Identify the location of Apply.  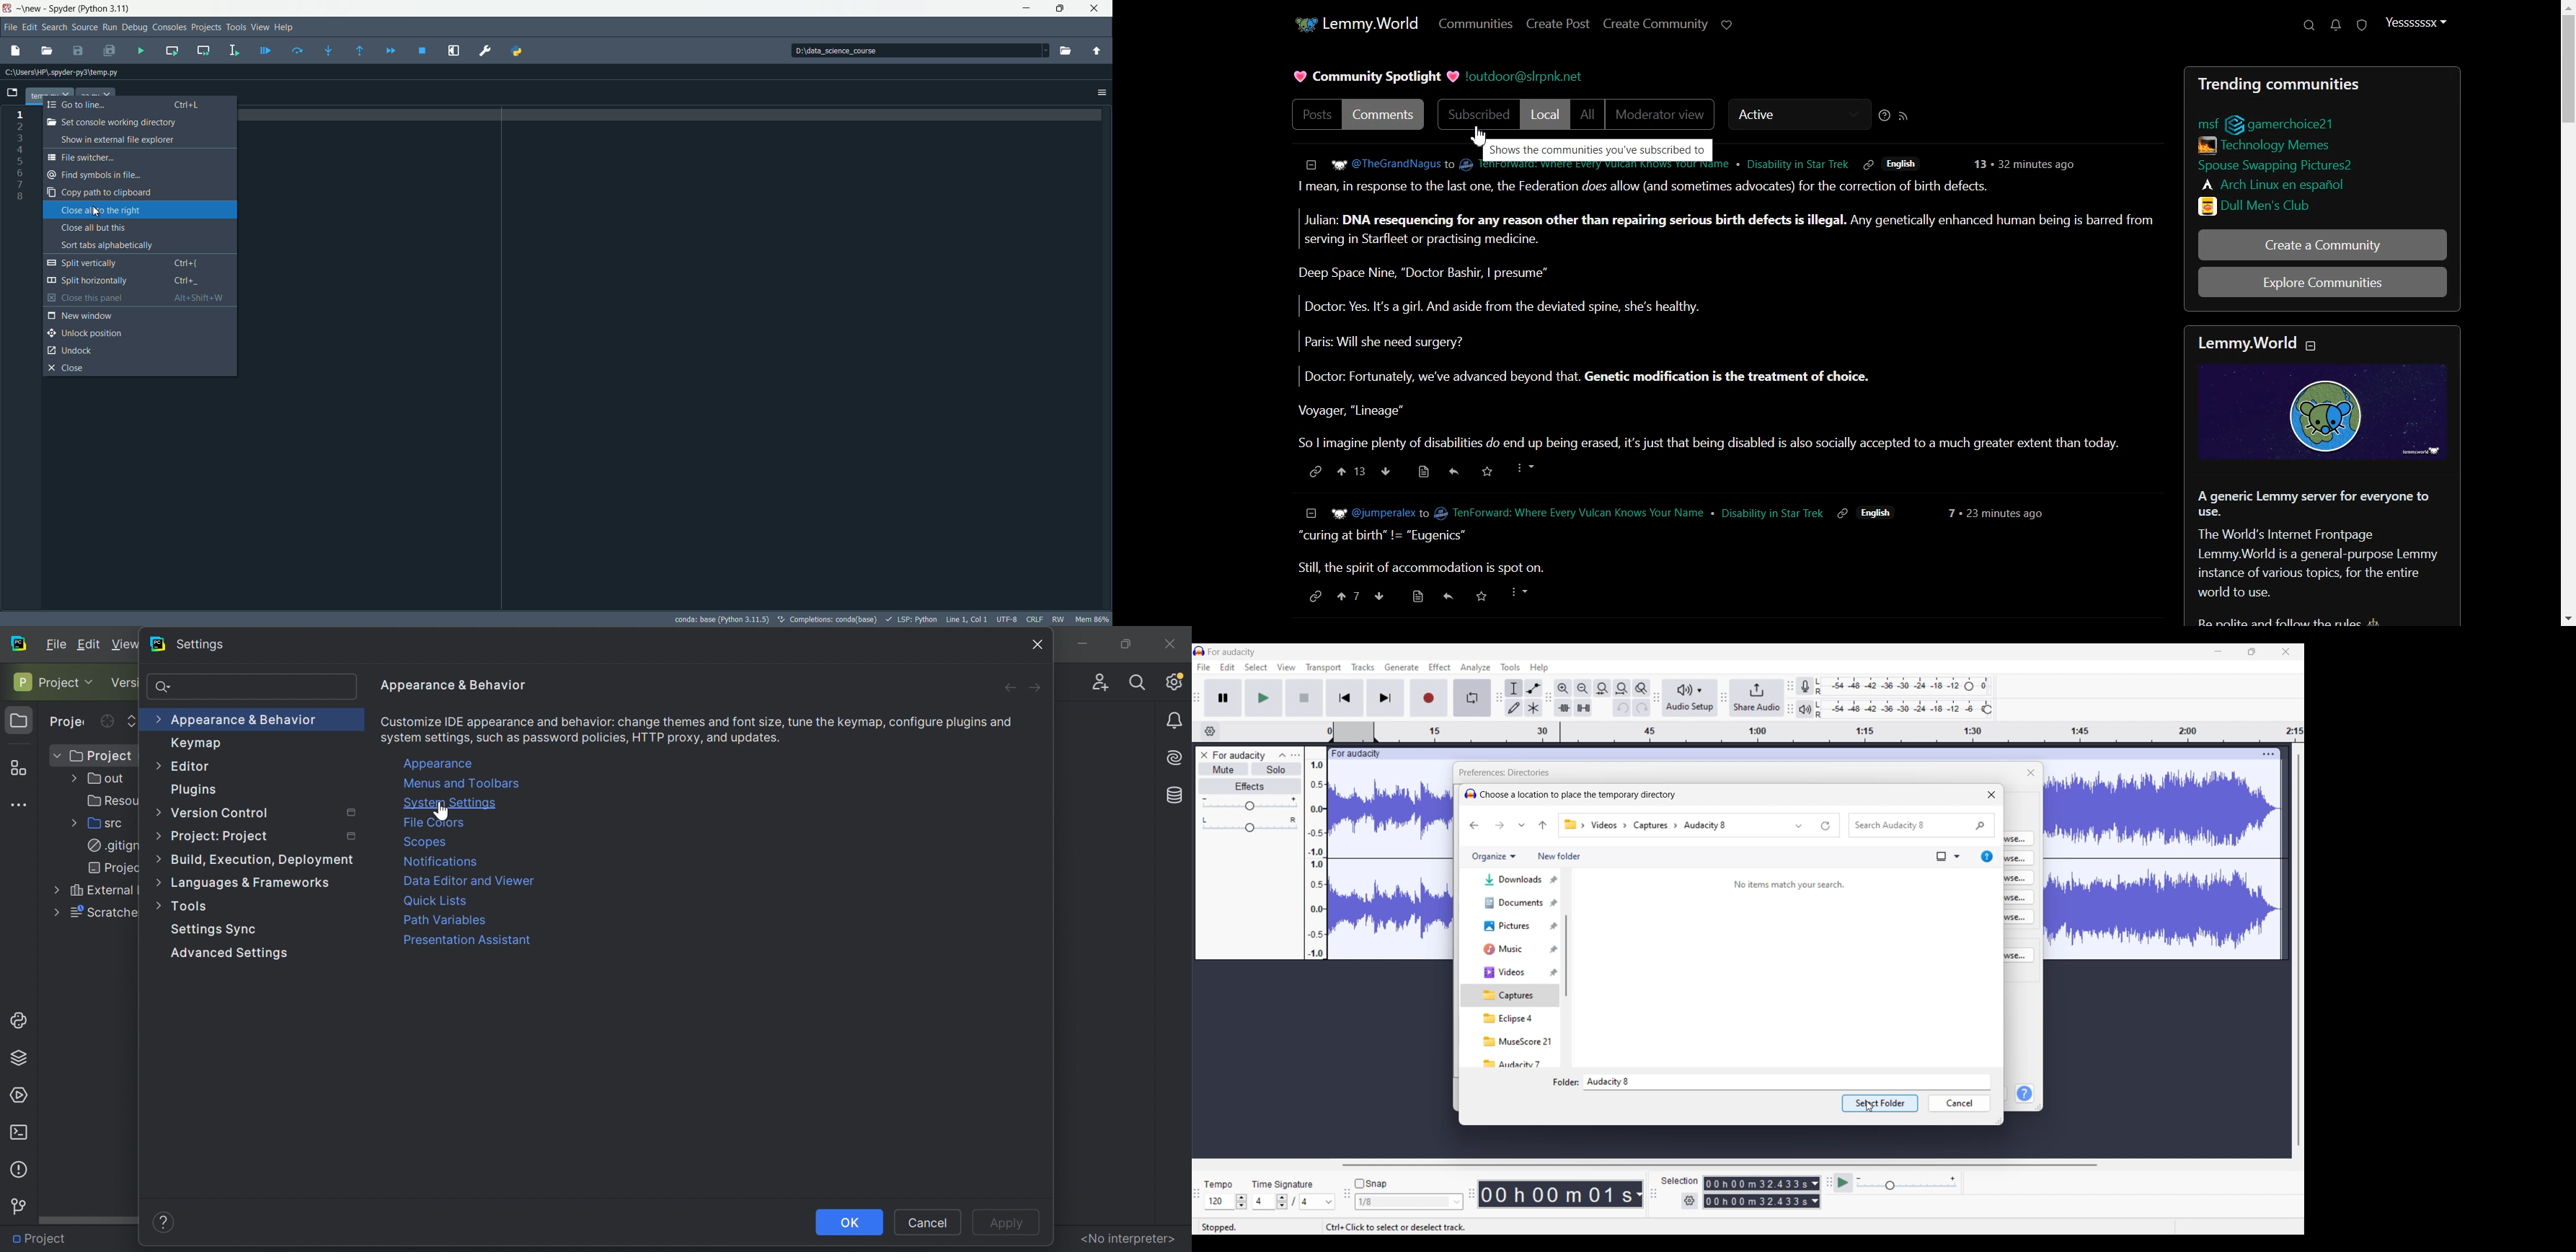
(1003, 1223).